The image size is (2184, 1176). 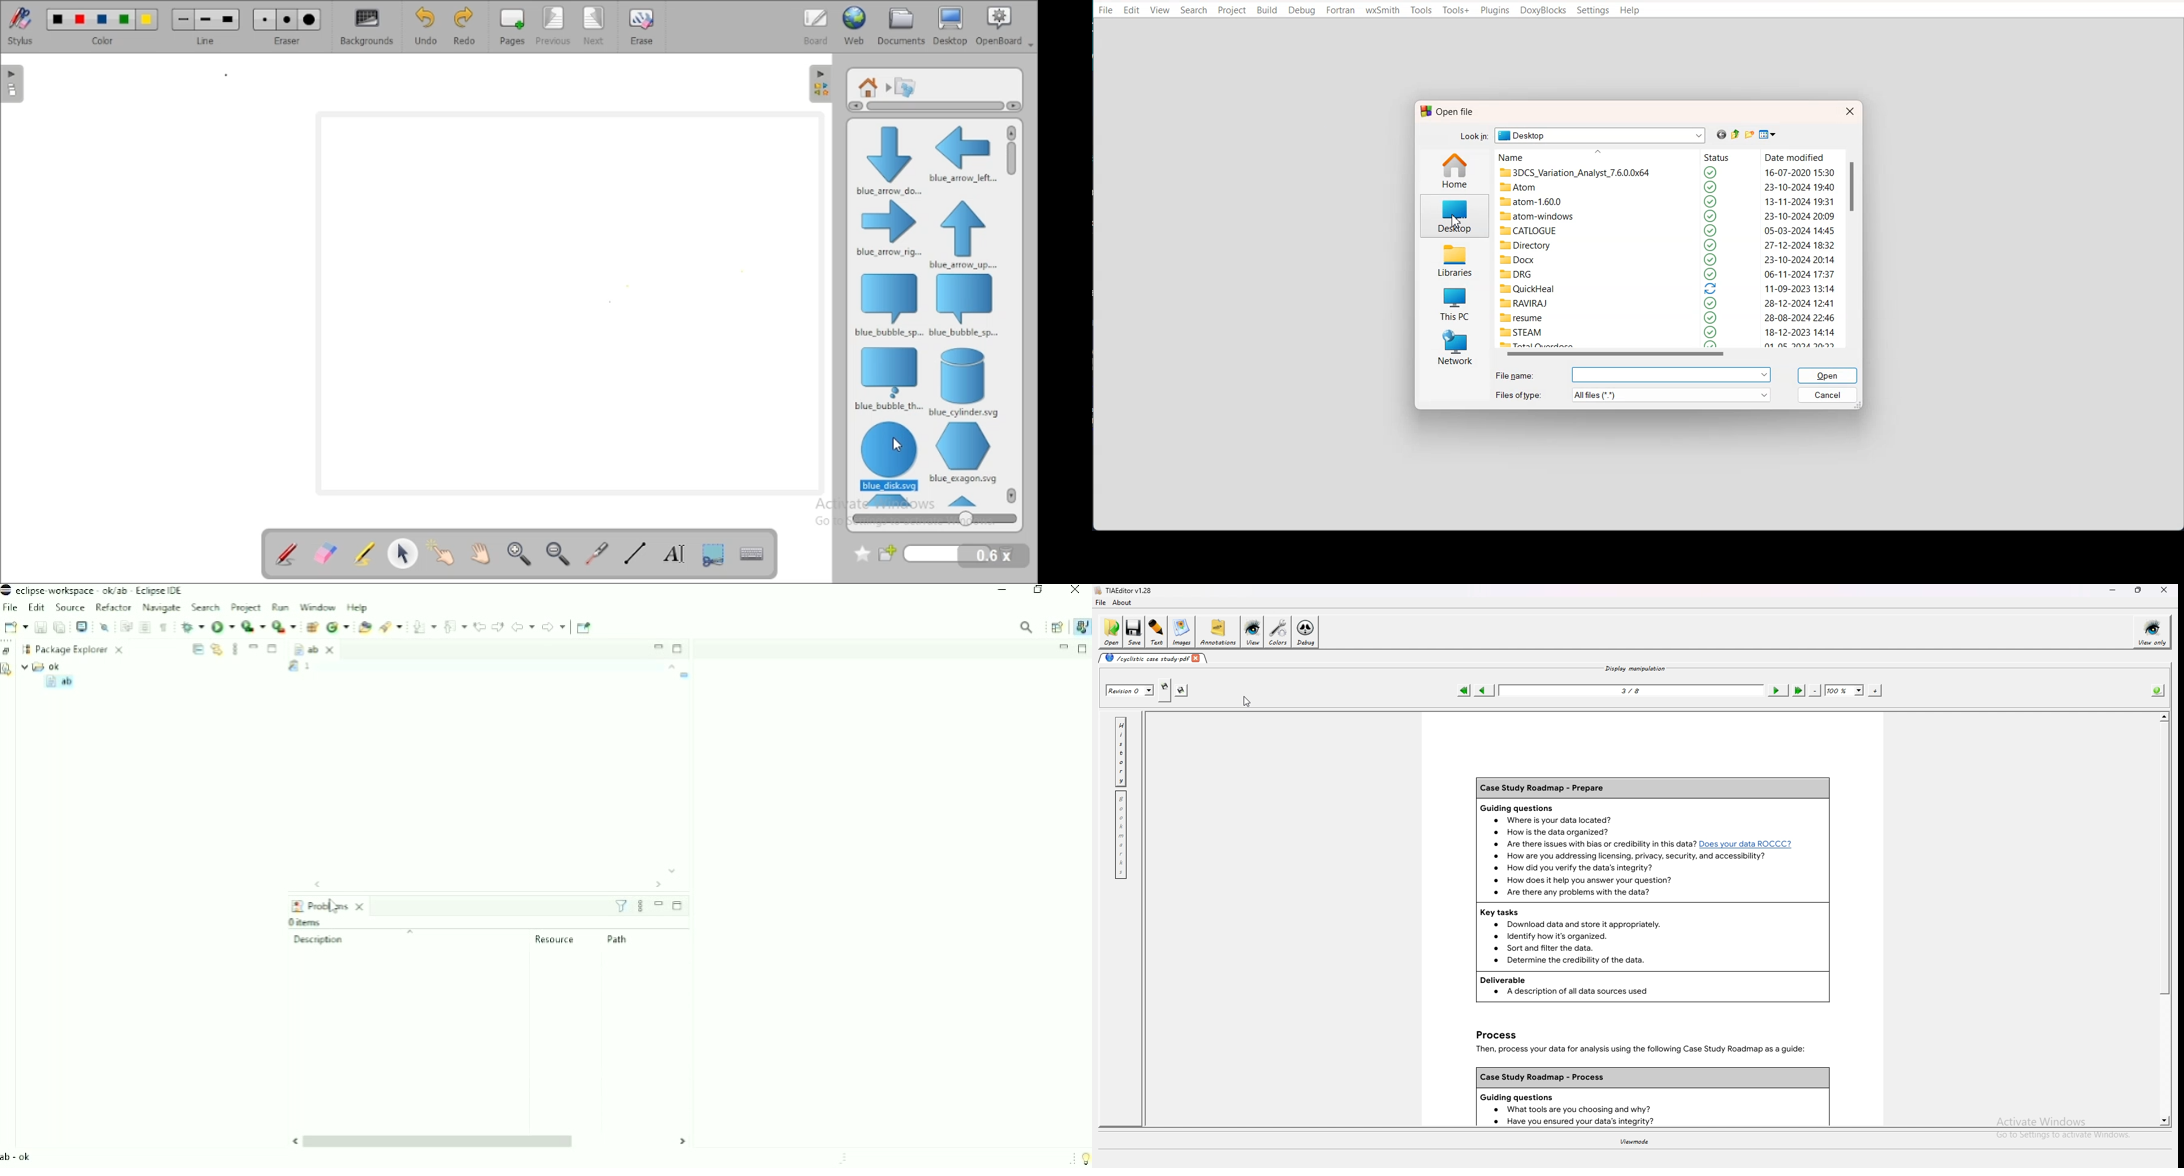 What do you see at coordinates (1105, 10) in the screenshot?
I see `File` at bounding box center [1105, 10].